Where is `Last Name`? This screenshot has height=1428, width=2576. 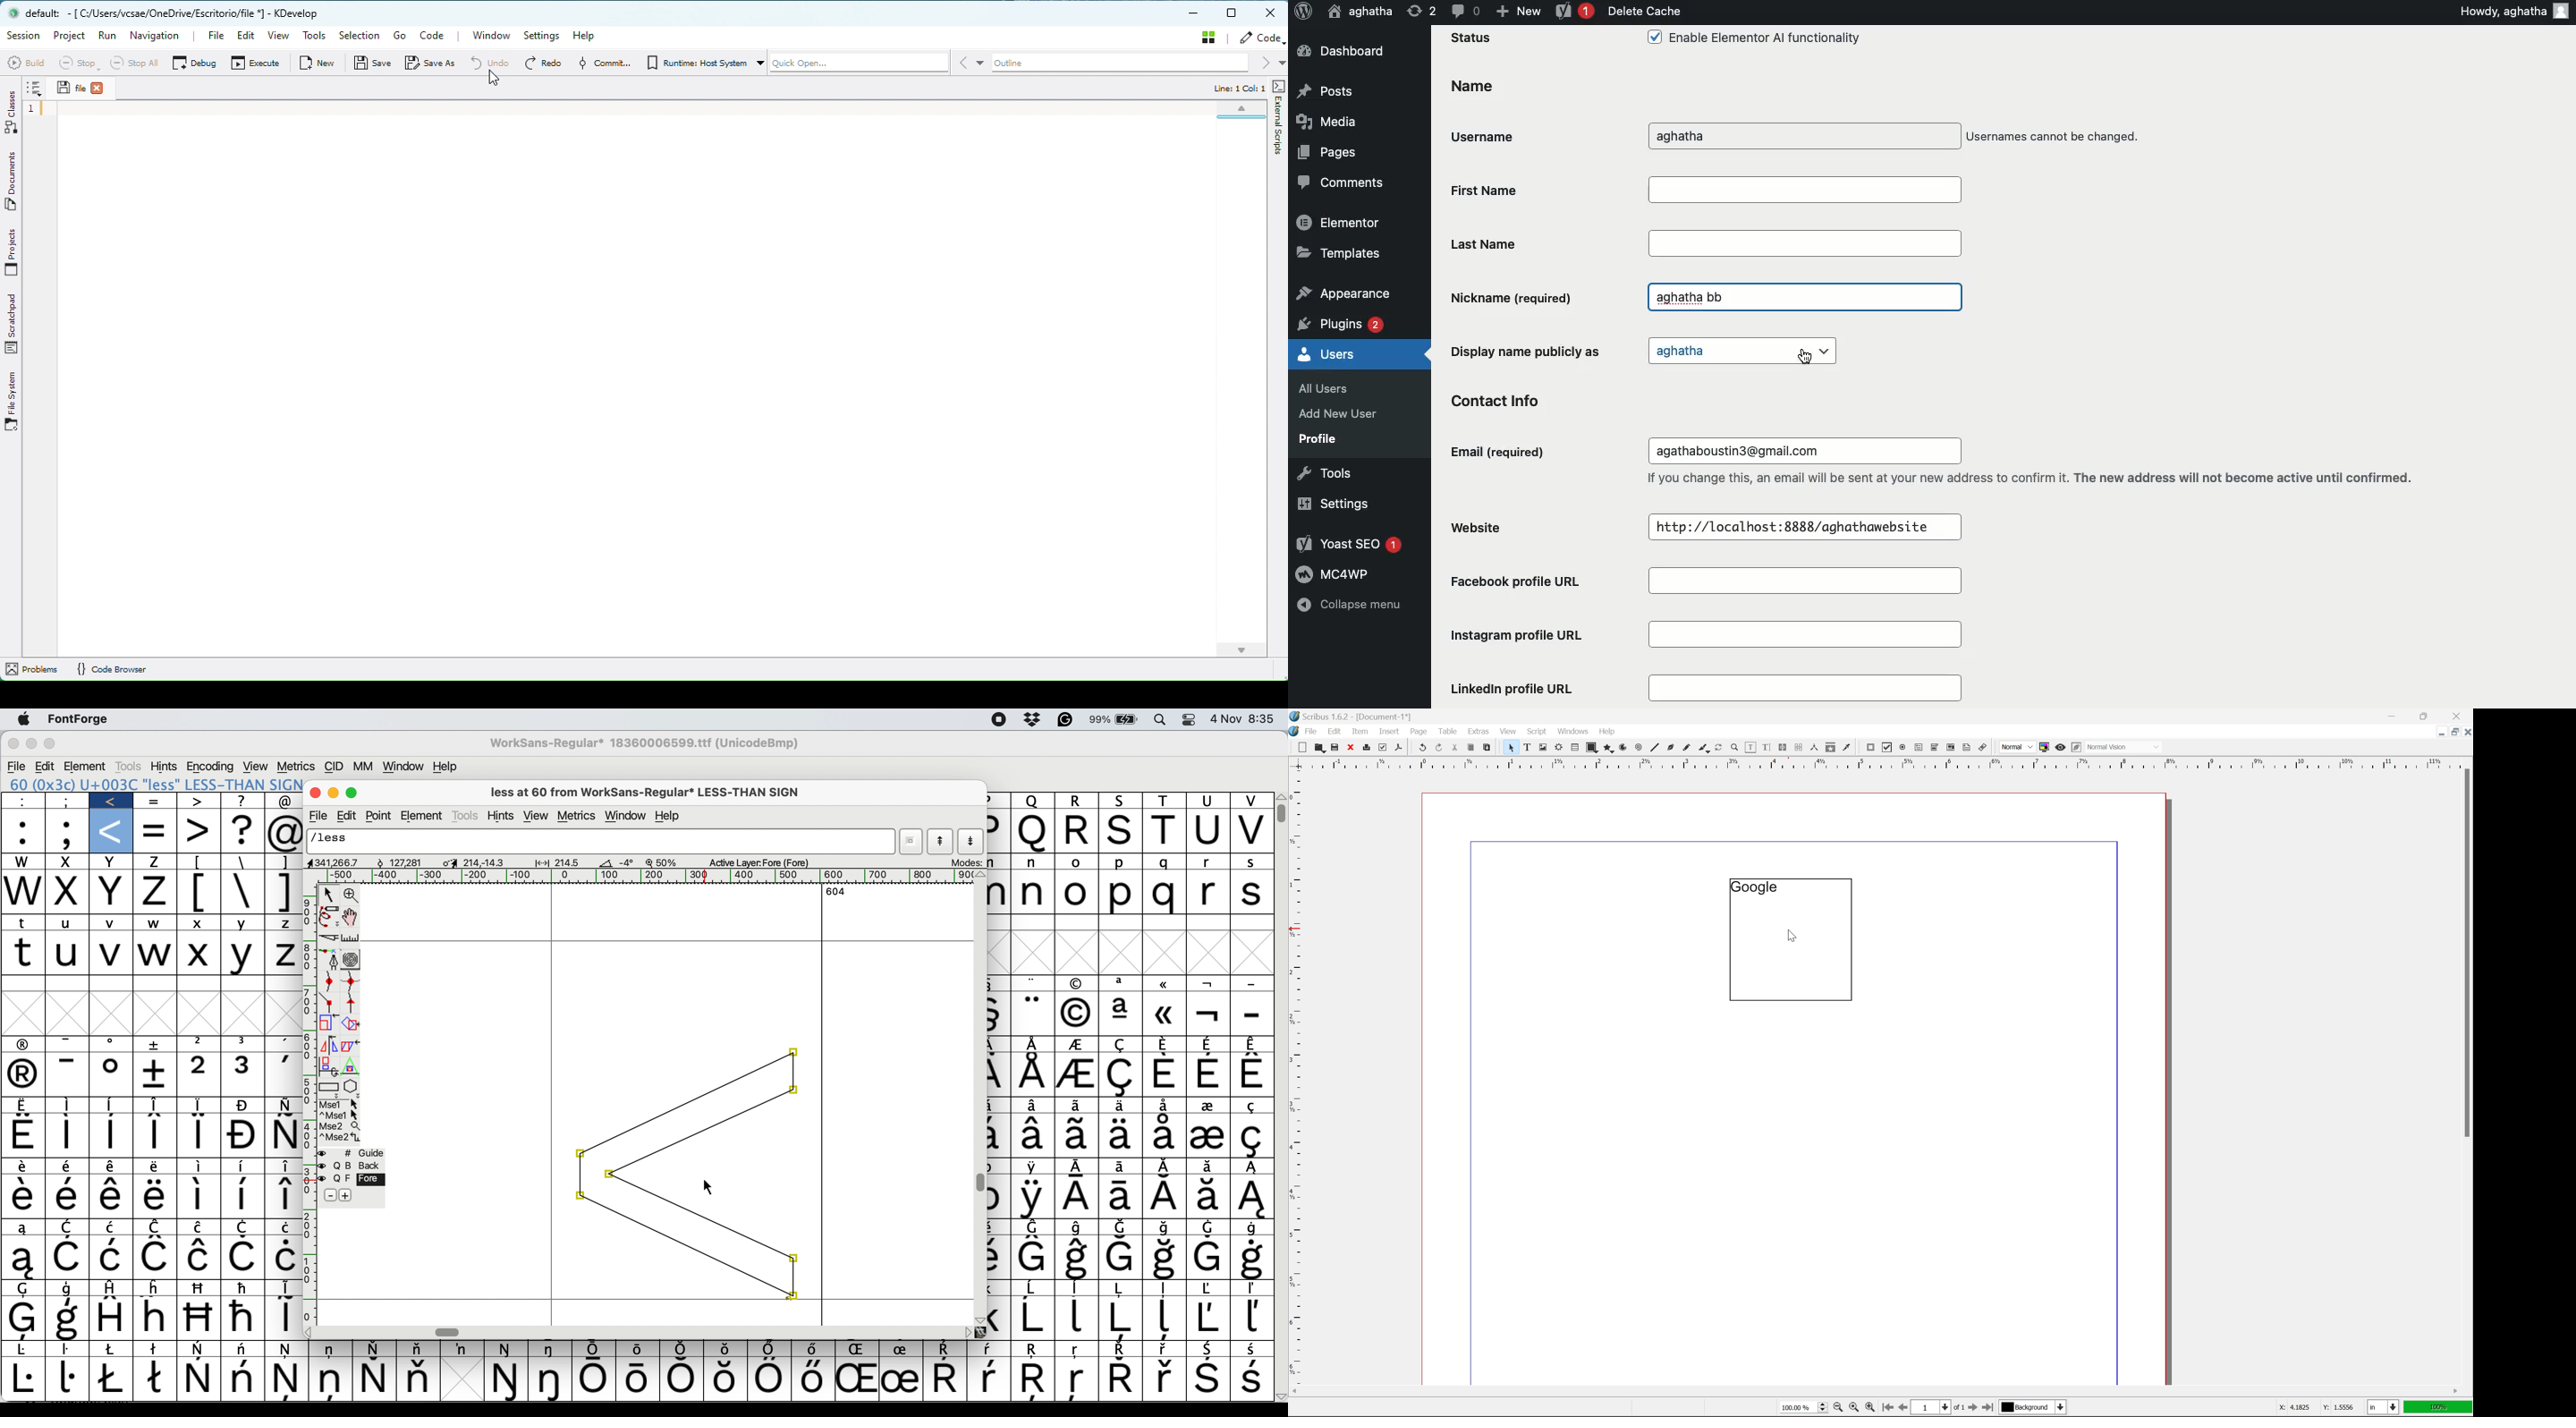
Last Name is located at coordinates (1706, 242).